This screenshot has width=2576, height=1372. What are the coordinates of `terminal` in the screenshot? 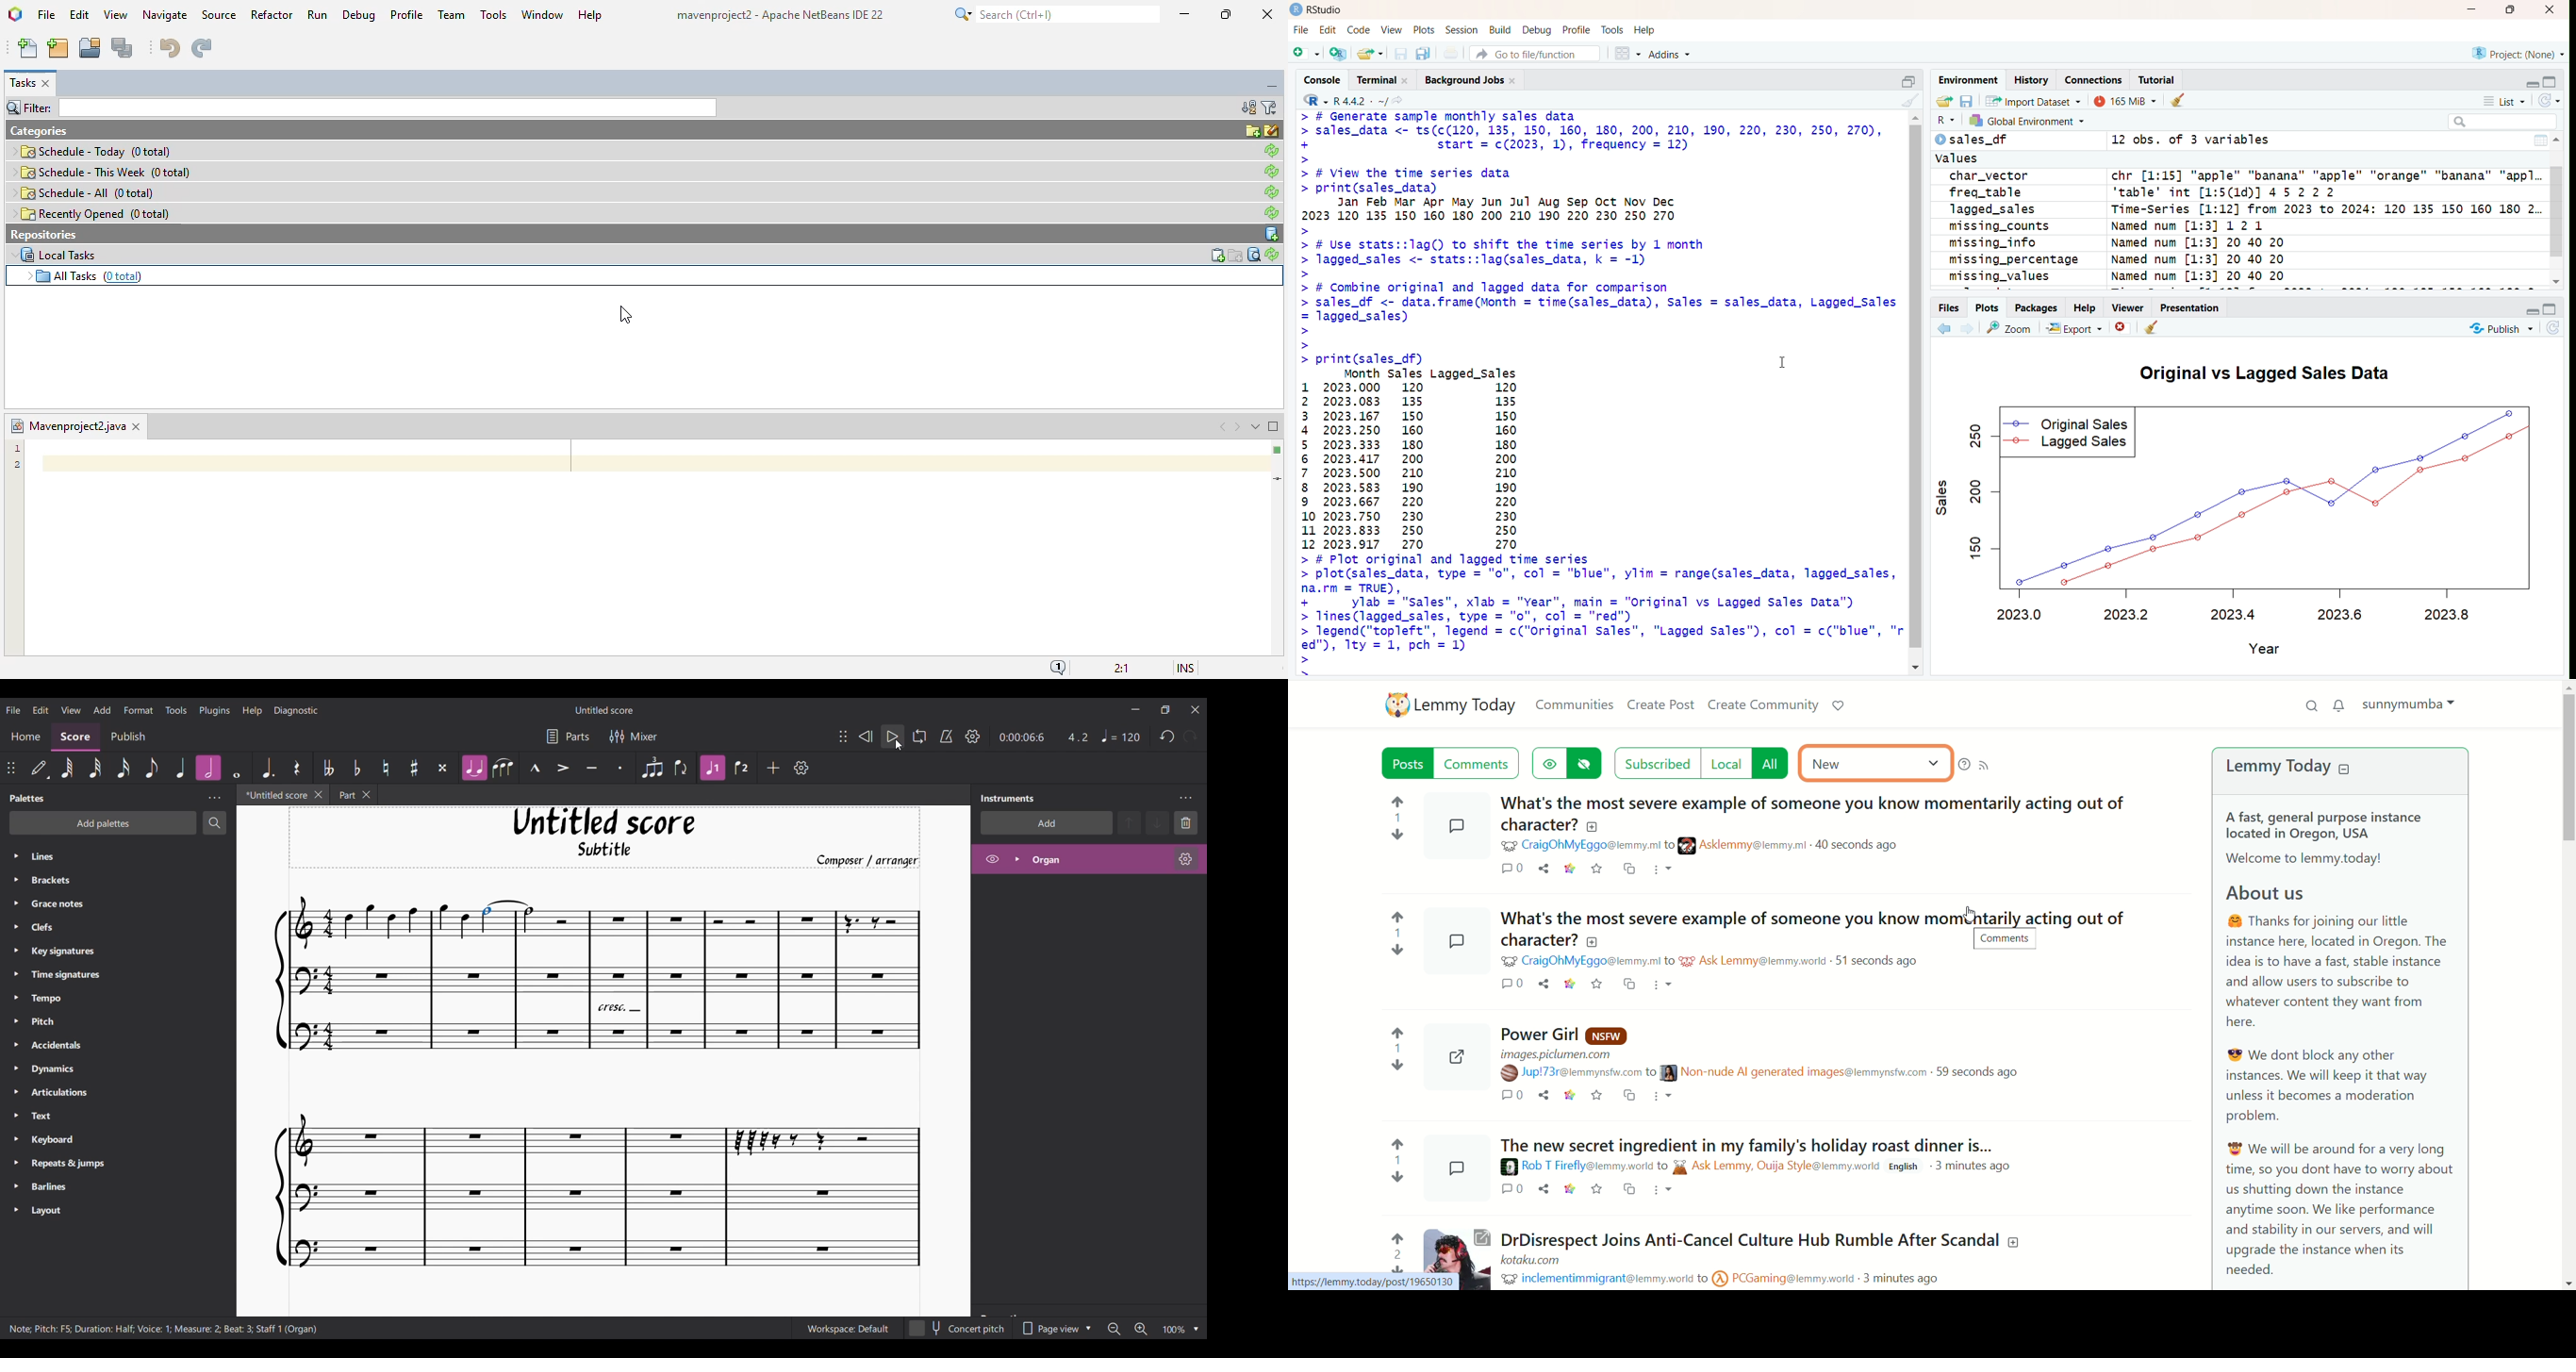 It's located at (1381, 80).